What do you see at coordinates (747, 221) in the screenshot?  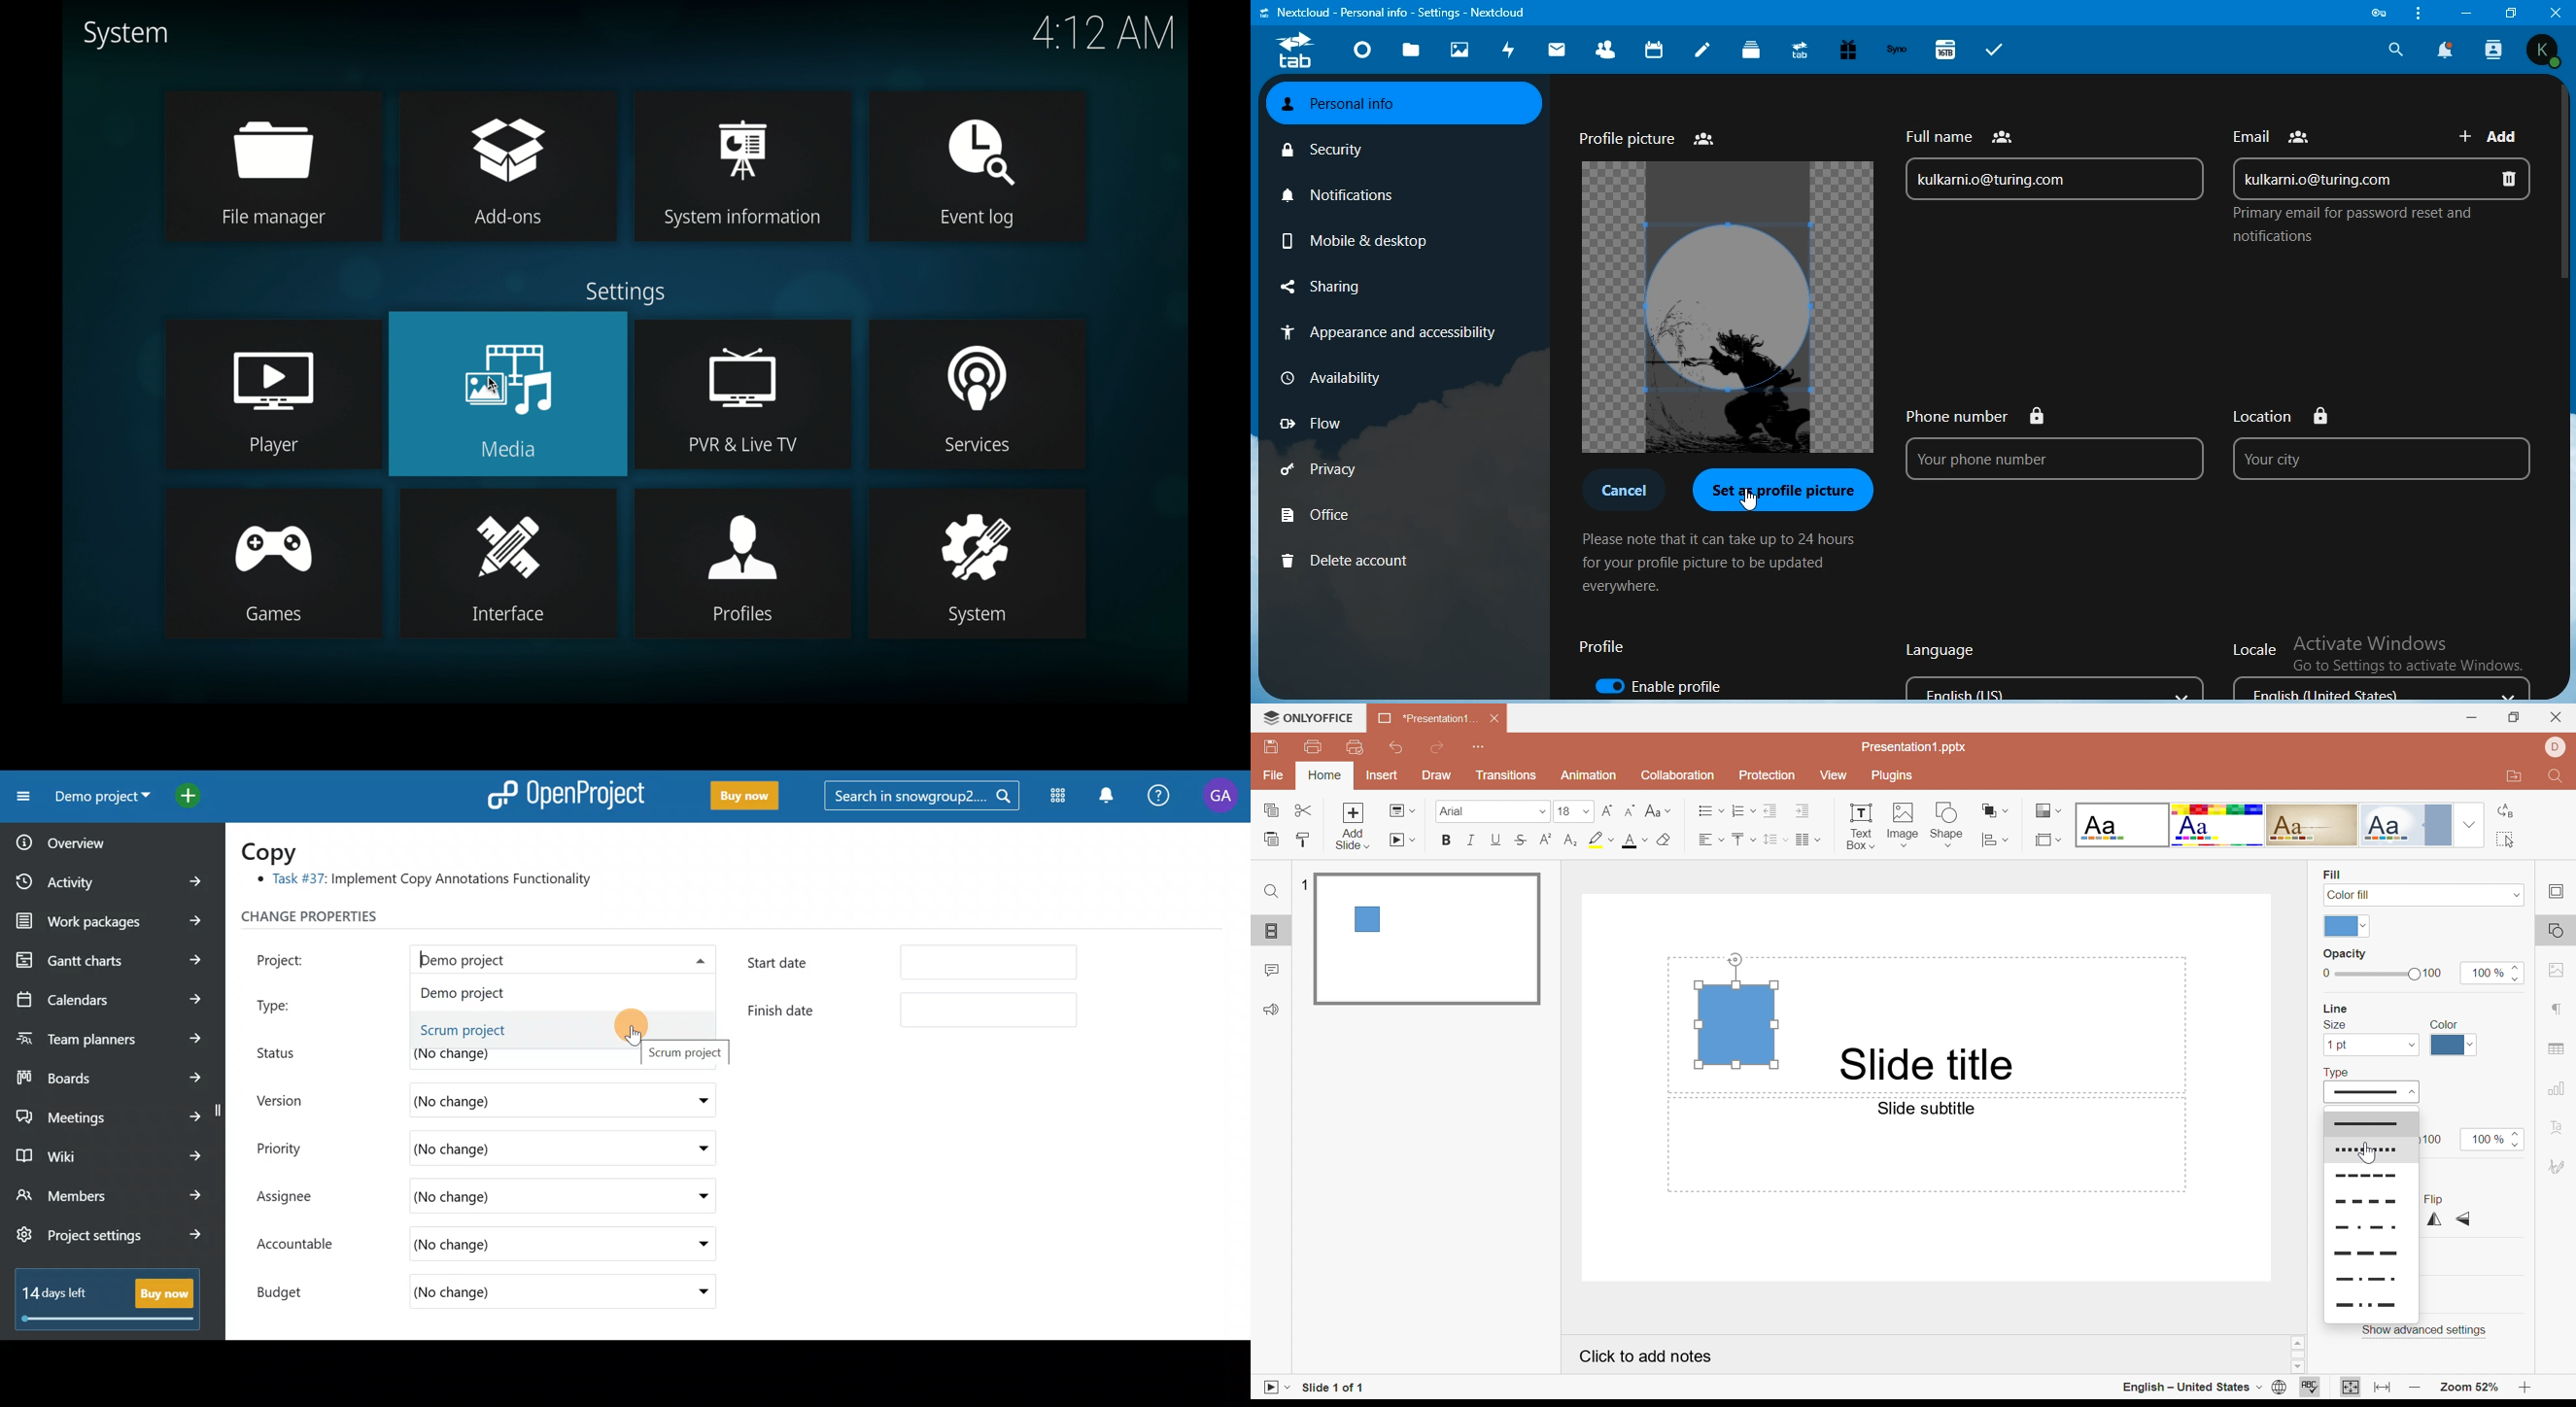 I see `System information` at bounding box center [747, 221].